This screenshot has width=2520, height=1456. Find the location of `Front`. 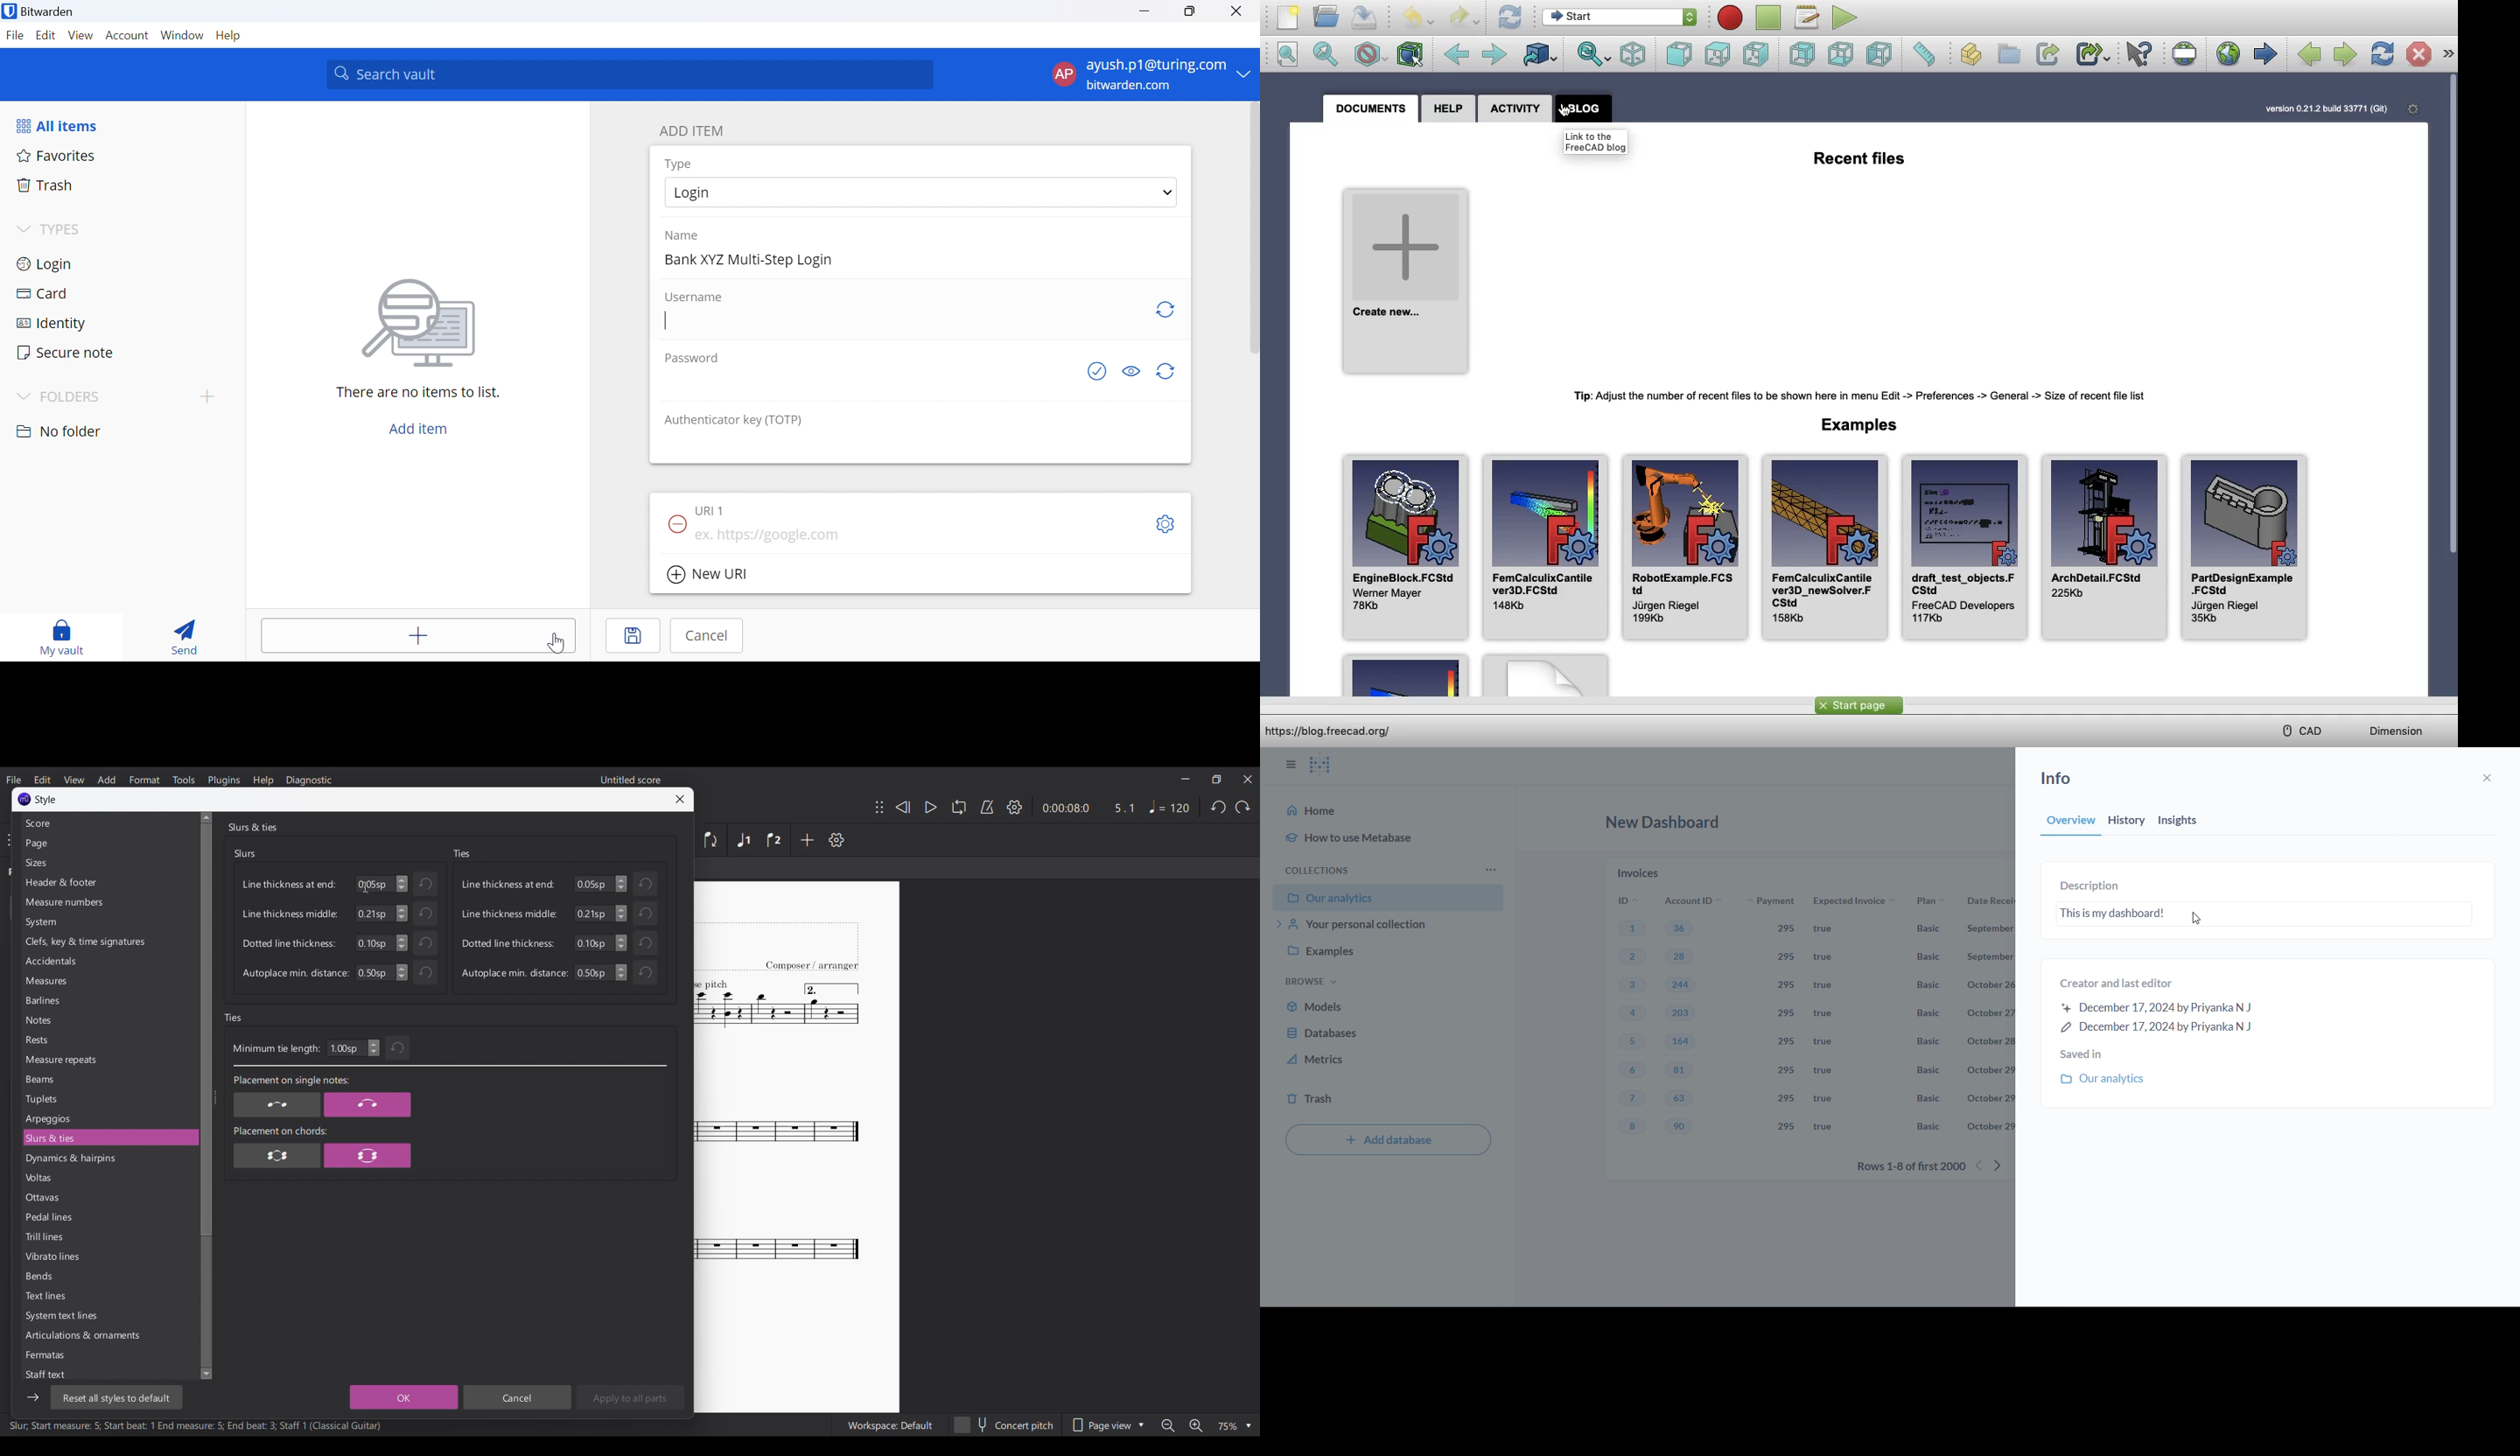

Front is located at coordinates (1679, 55).